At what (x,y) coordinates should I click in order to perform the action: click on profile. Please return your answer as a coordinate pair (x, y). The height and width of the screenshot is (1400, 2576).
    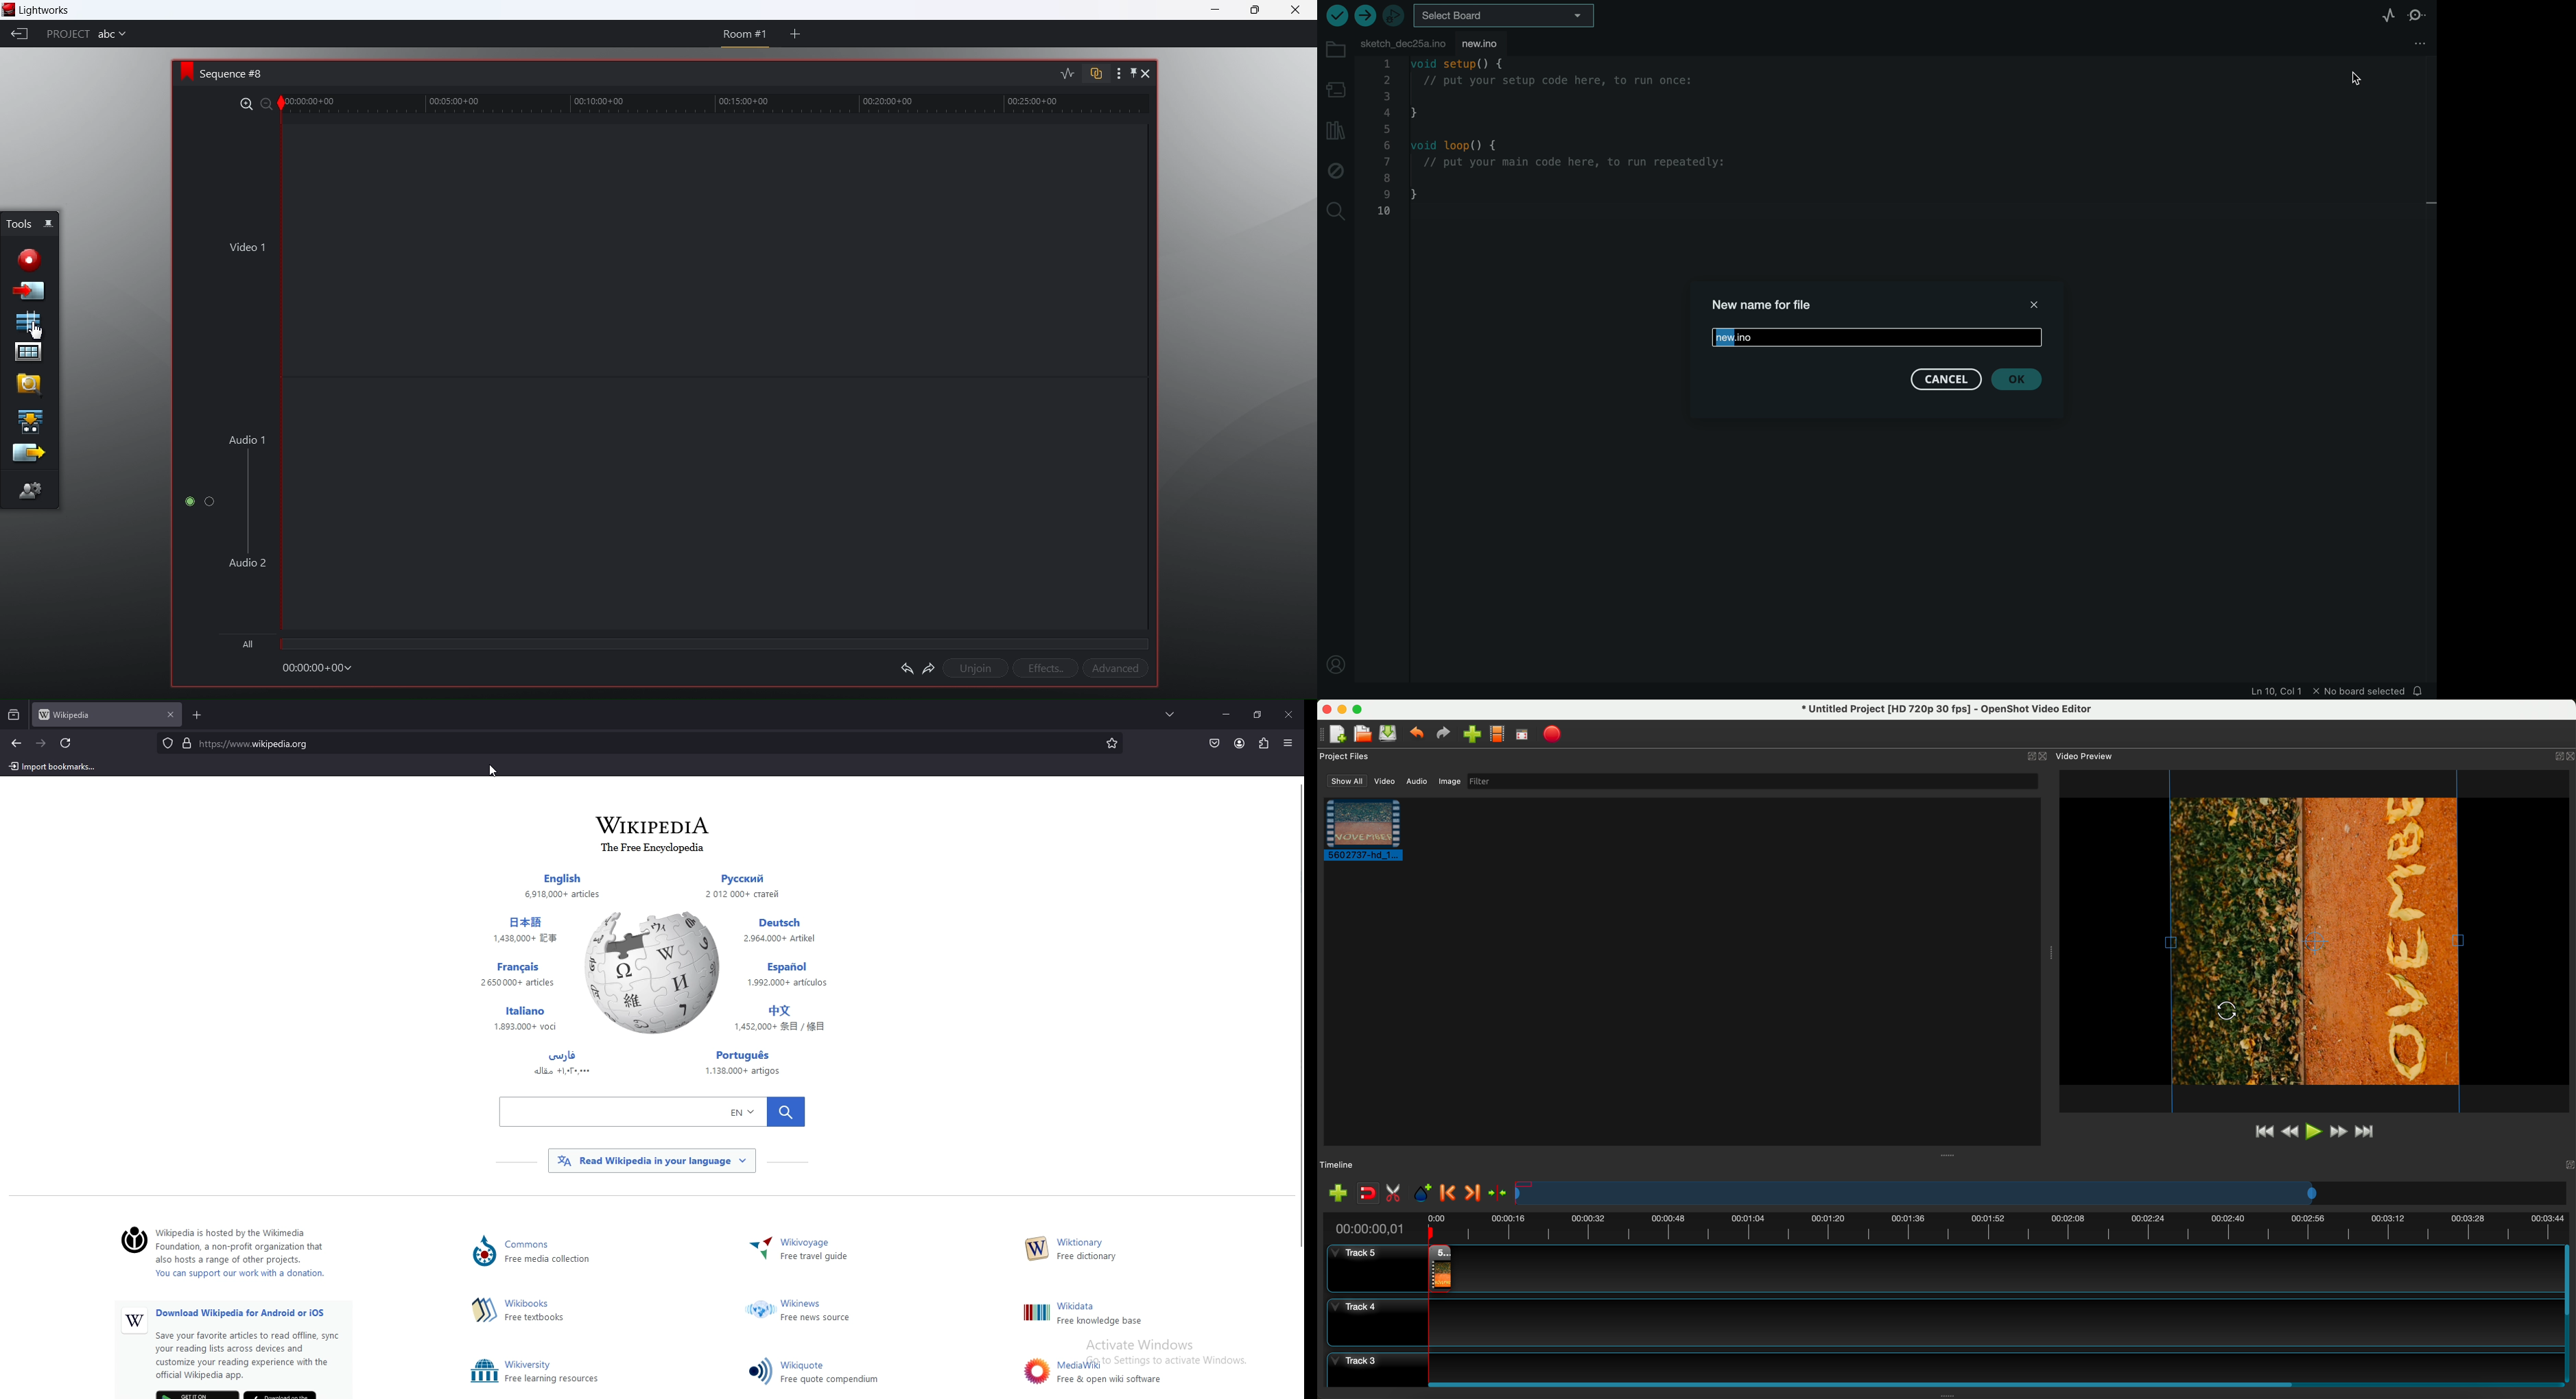
    Looking at the image, I should click on (1240, 744).